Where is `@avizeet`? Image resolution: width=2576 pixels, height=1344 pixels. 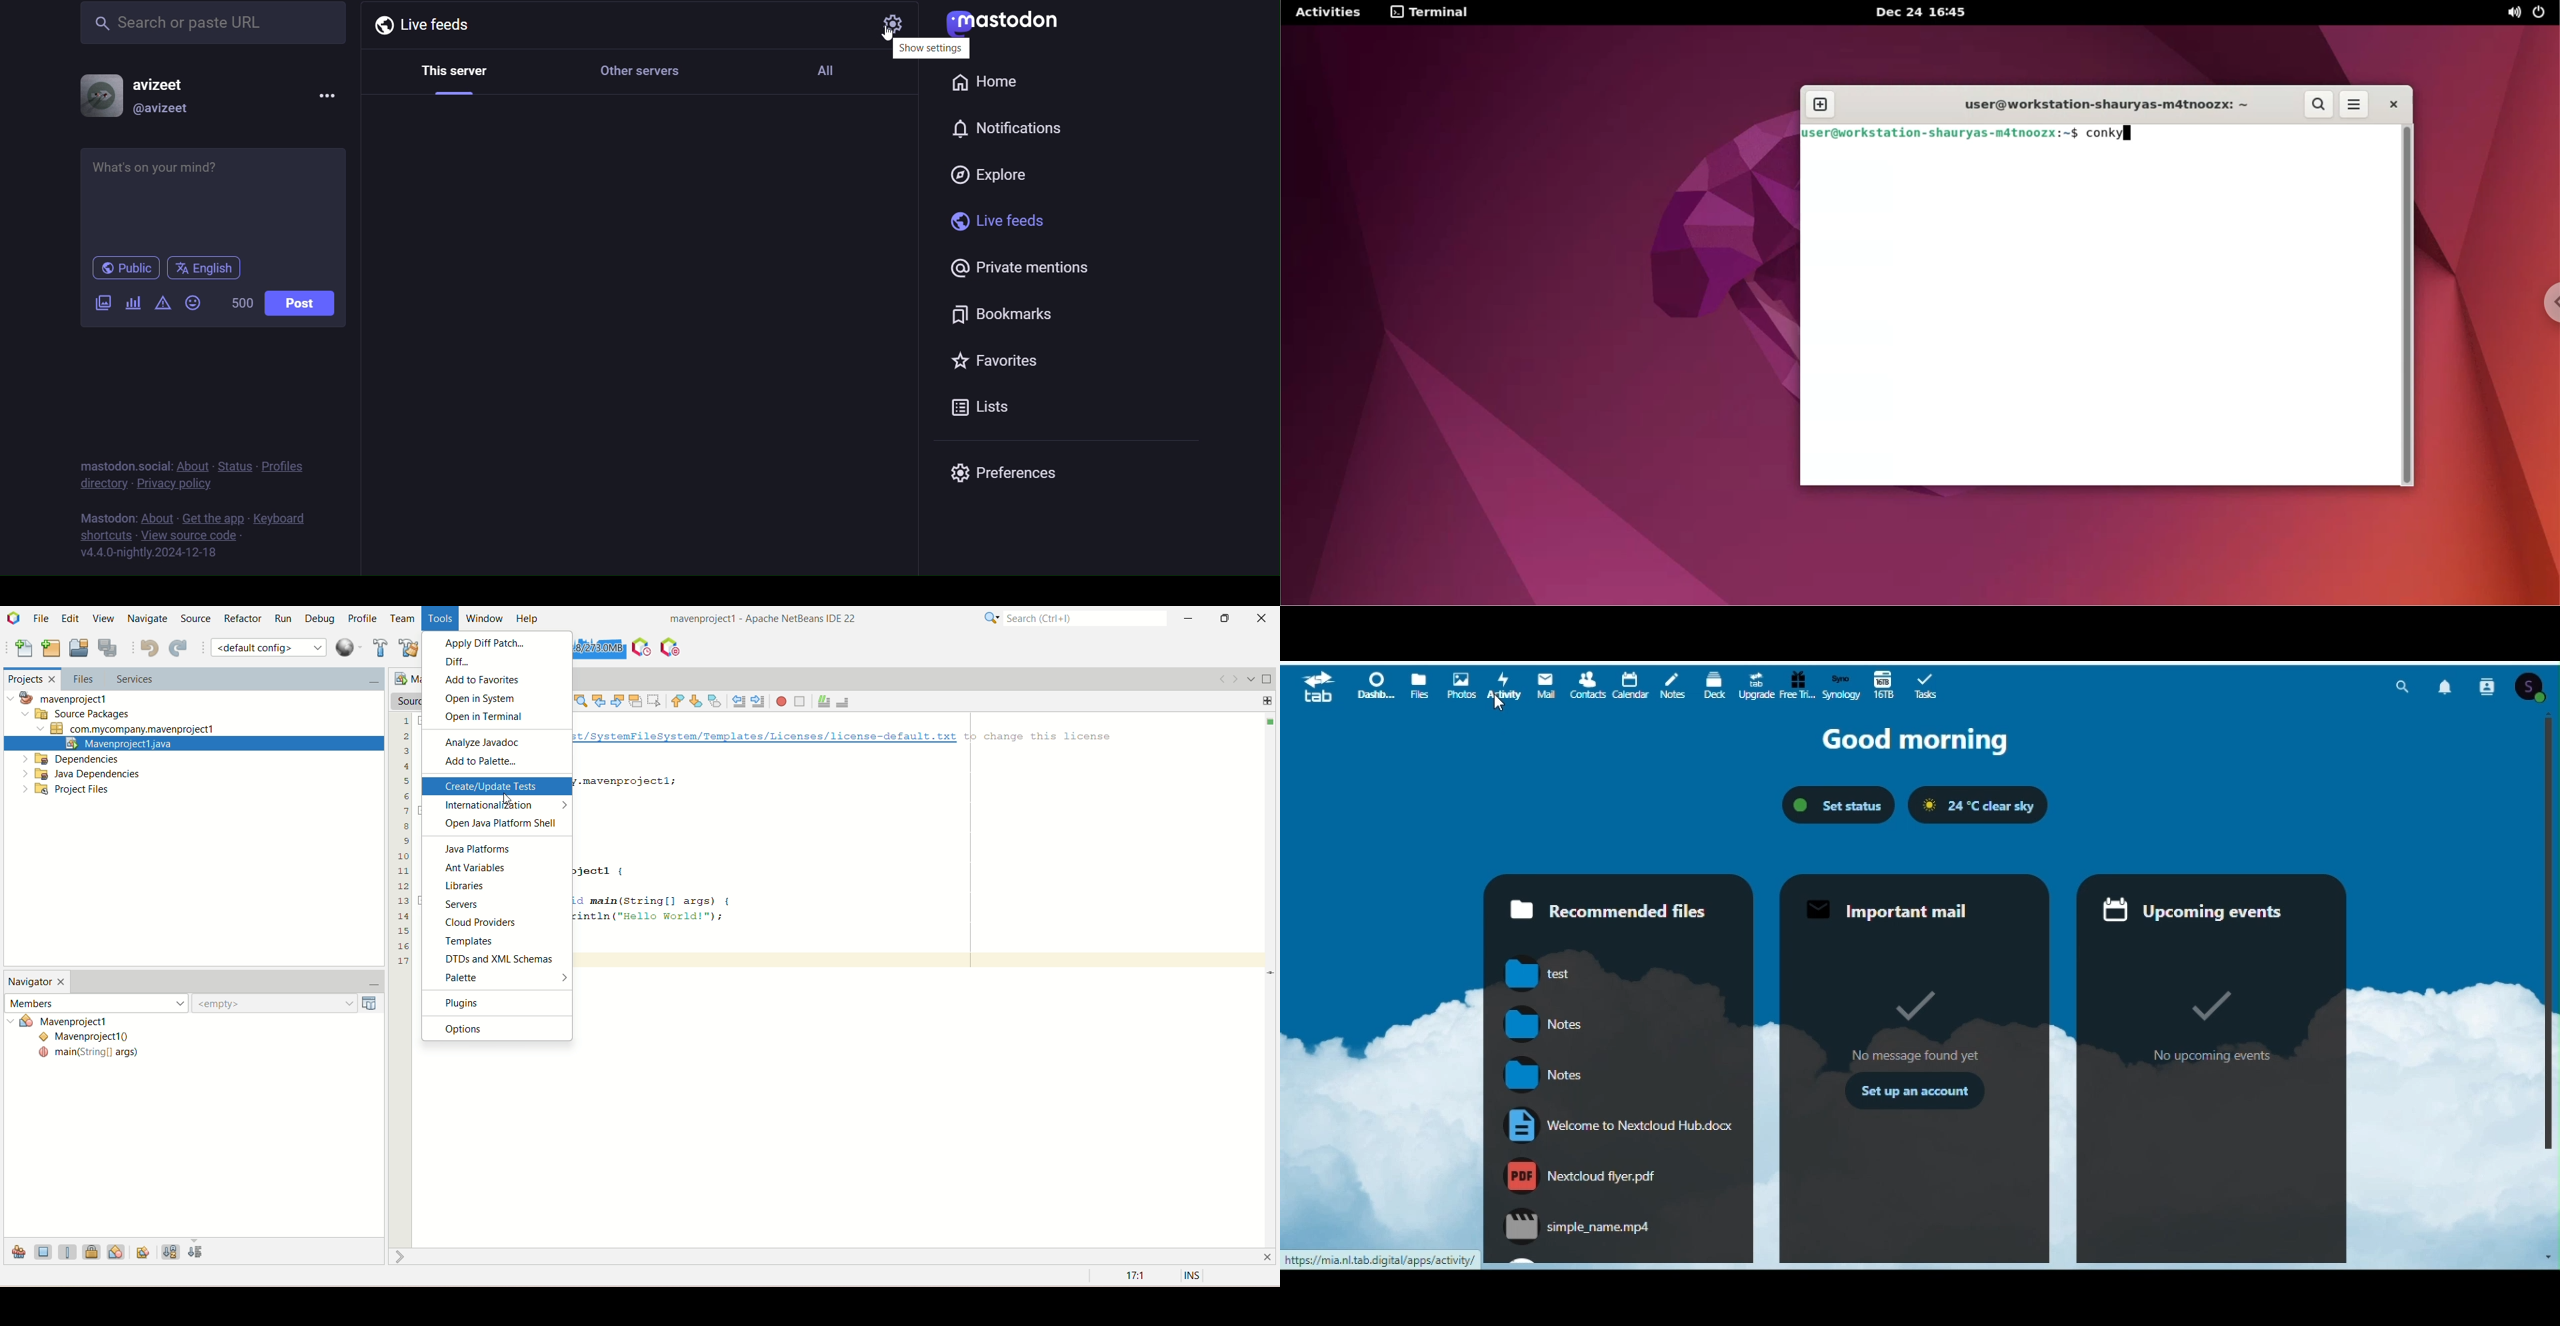 @avizeet is located at coordinates (162, 109).